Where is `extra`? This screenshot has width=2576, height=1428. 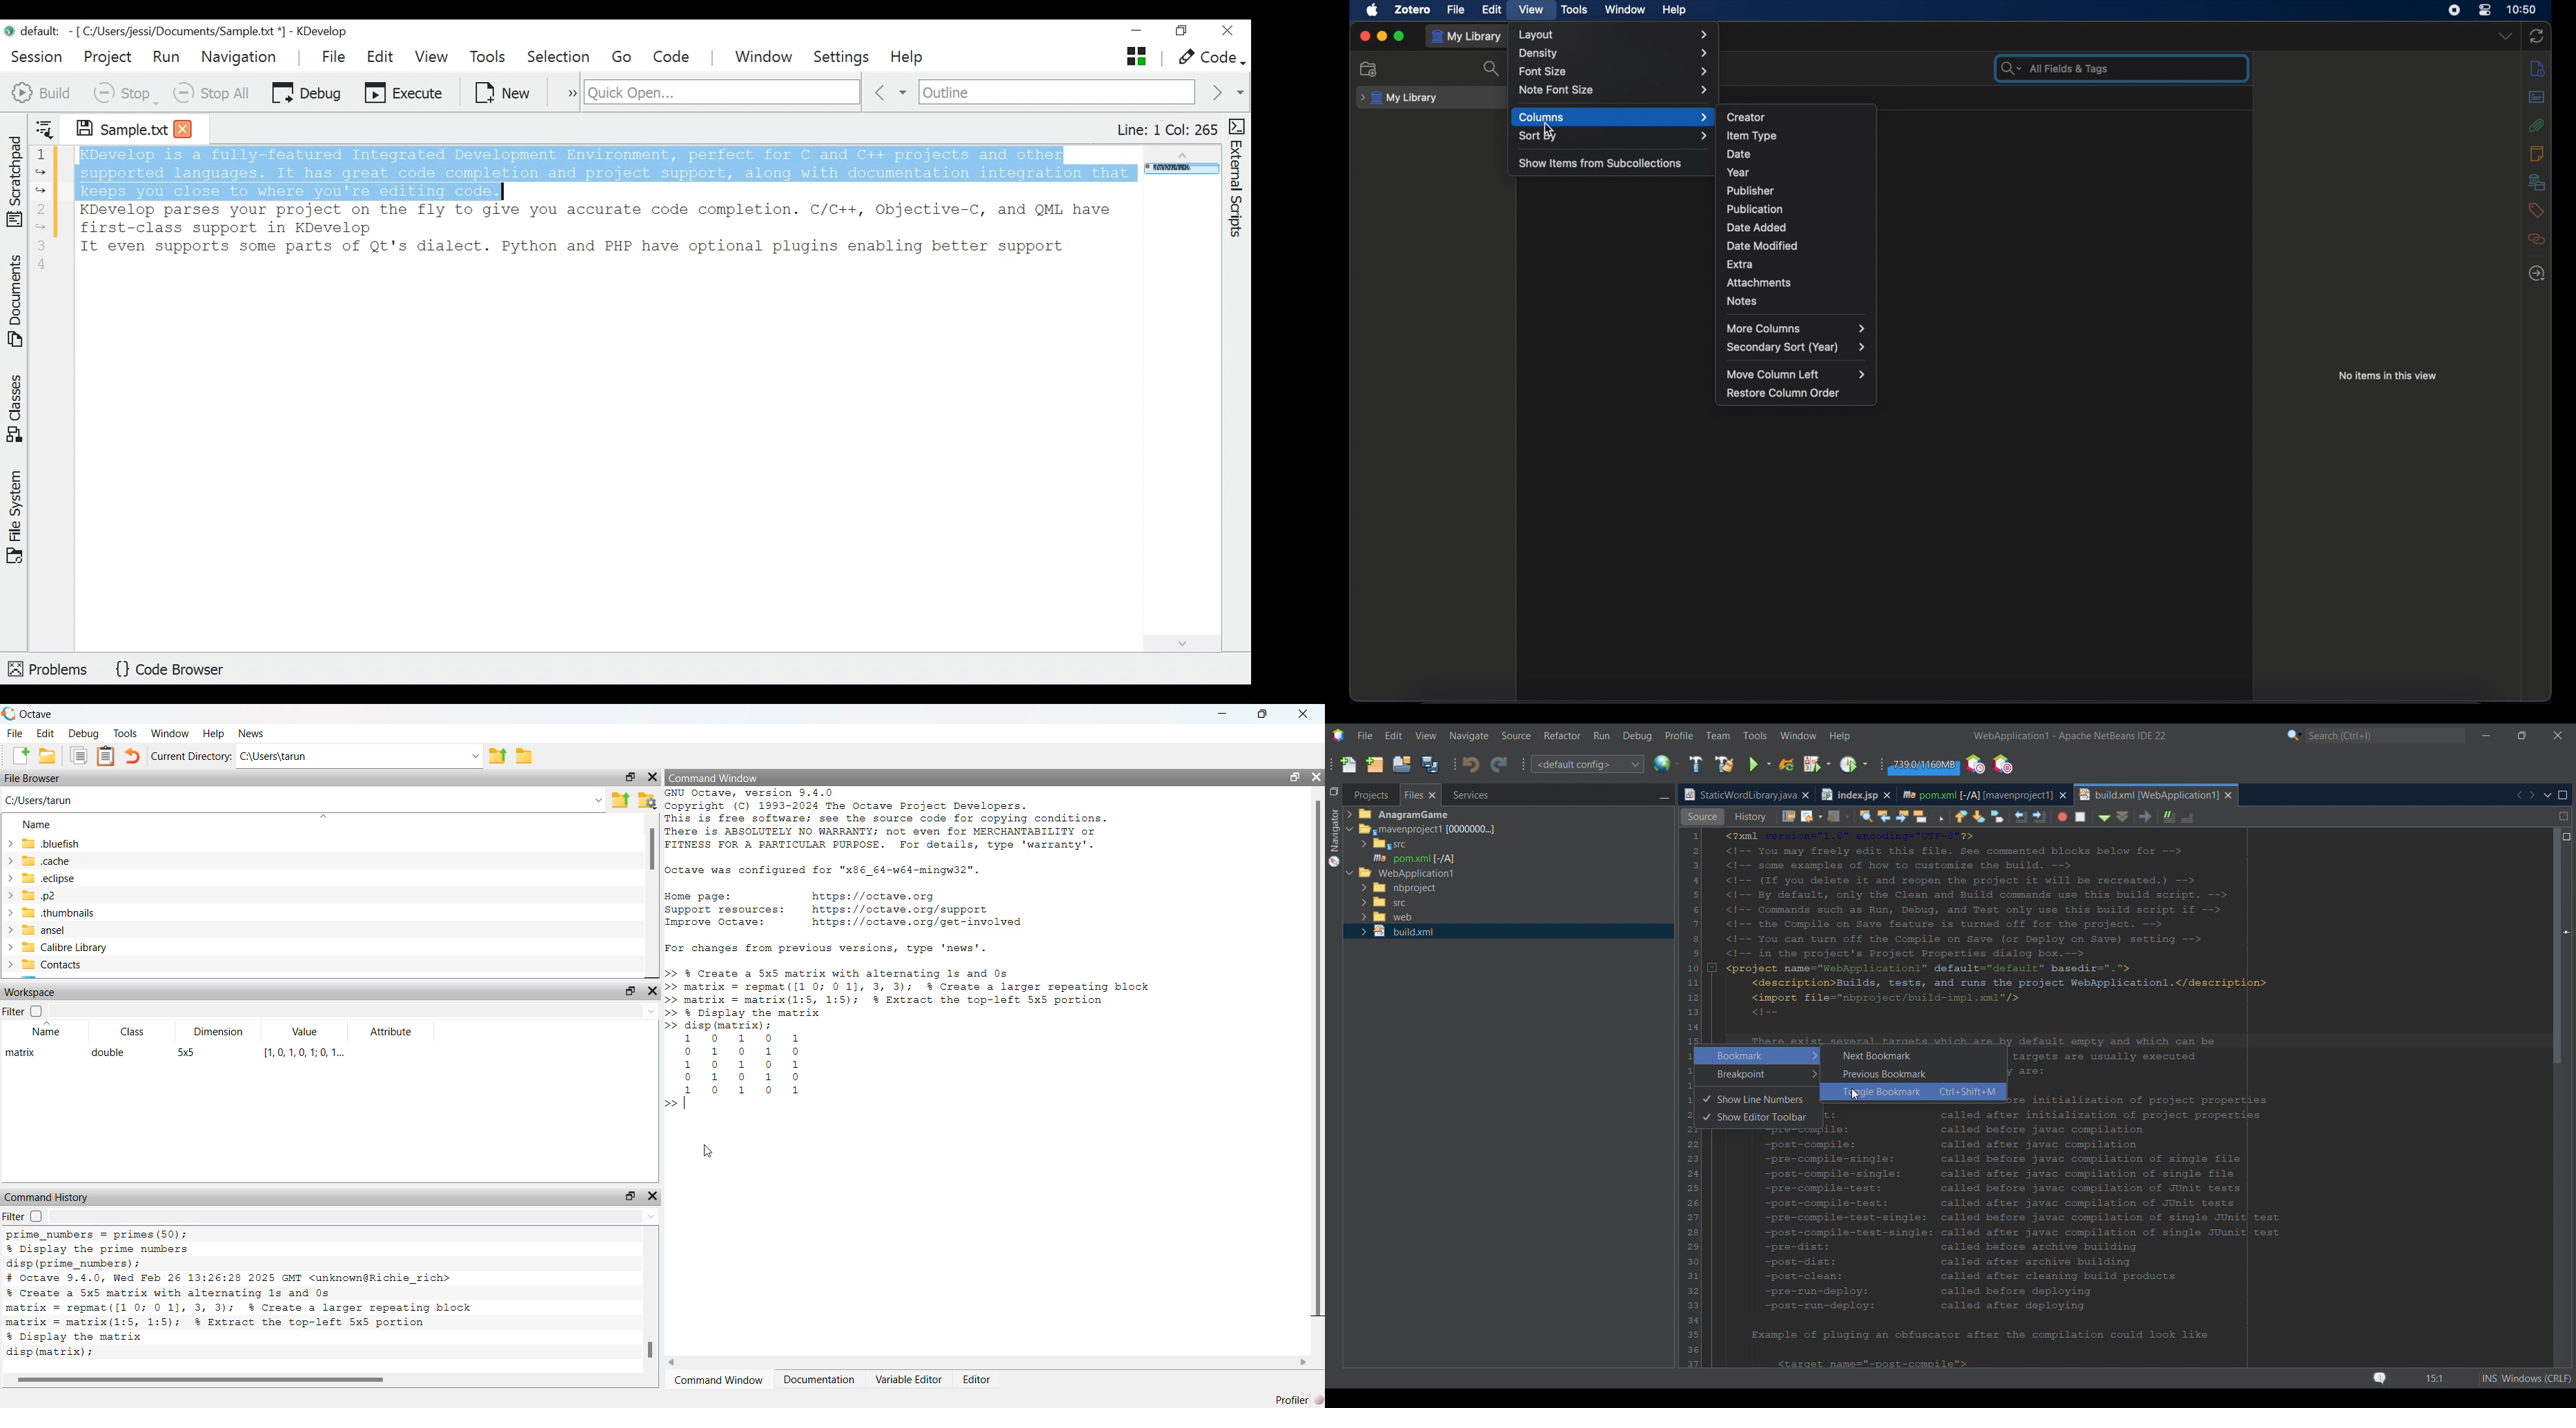 extra is located at coordinates (1741, 264).